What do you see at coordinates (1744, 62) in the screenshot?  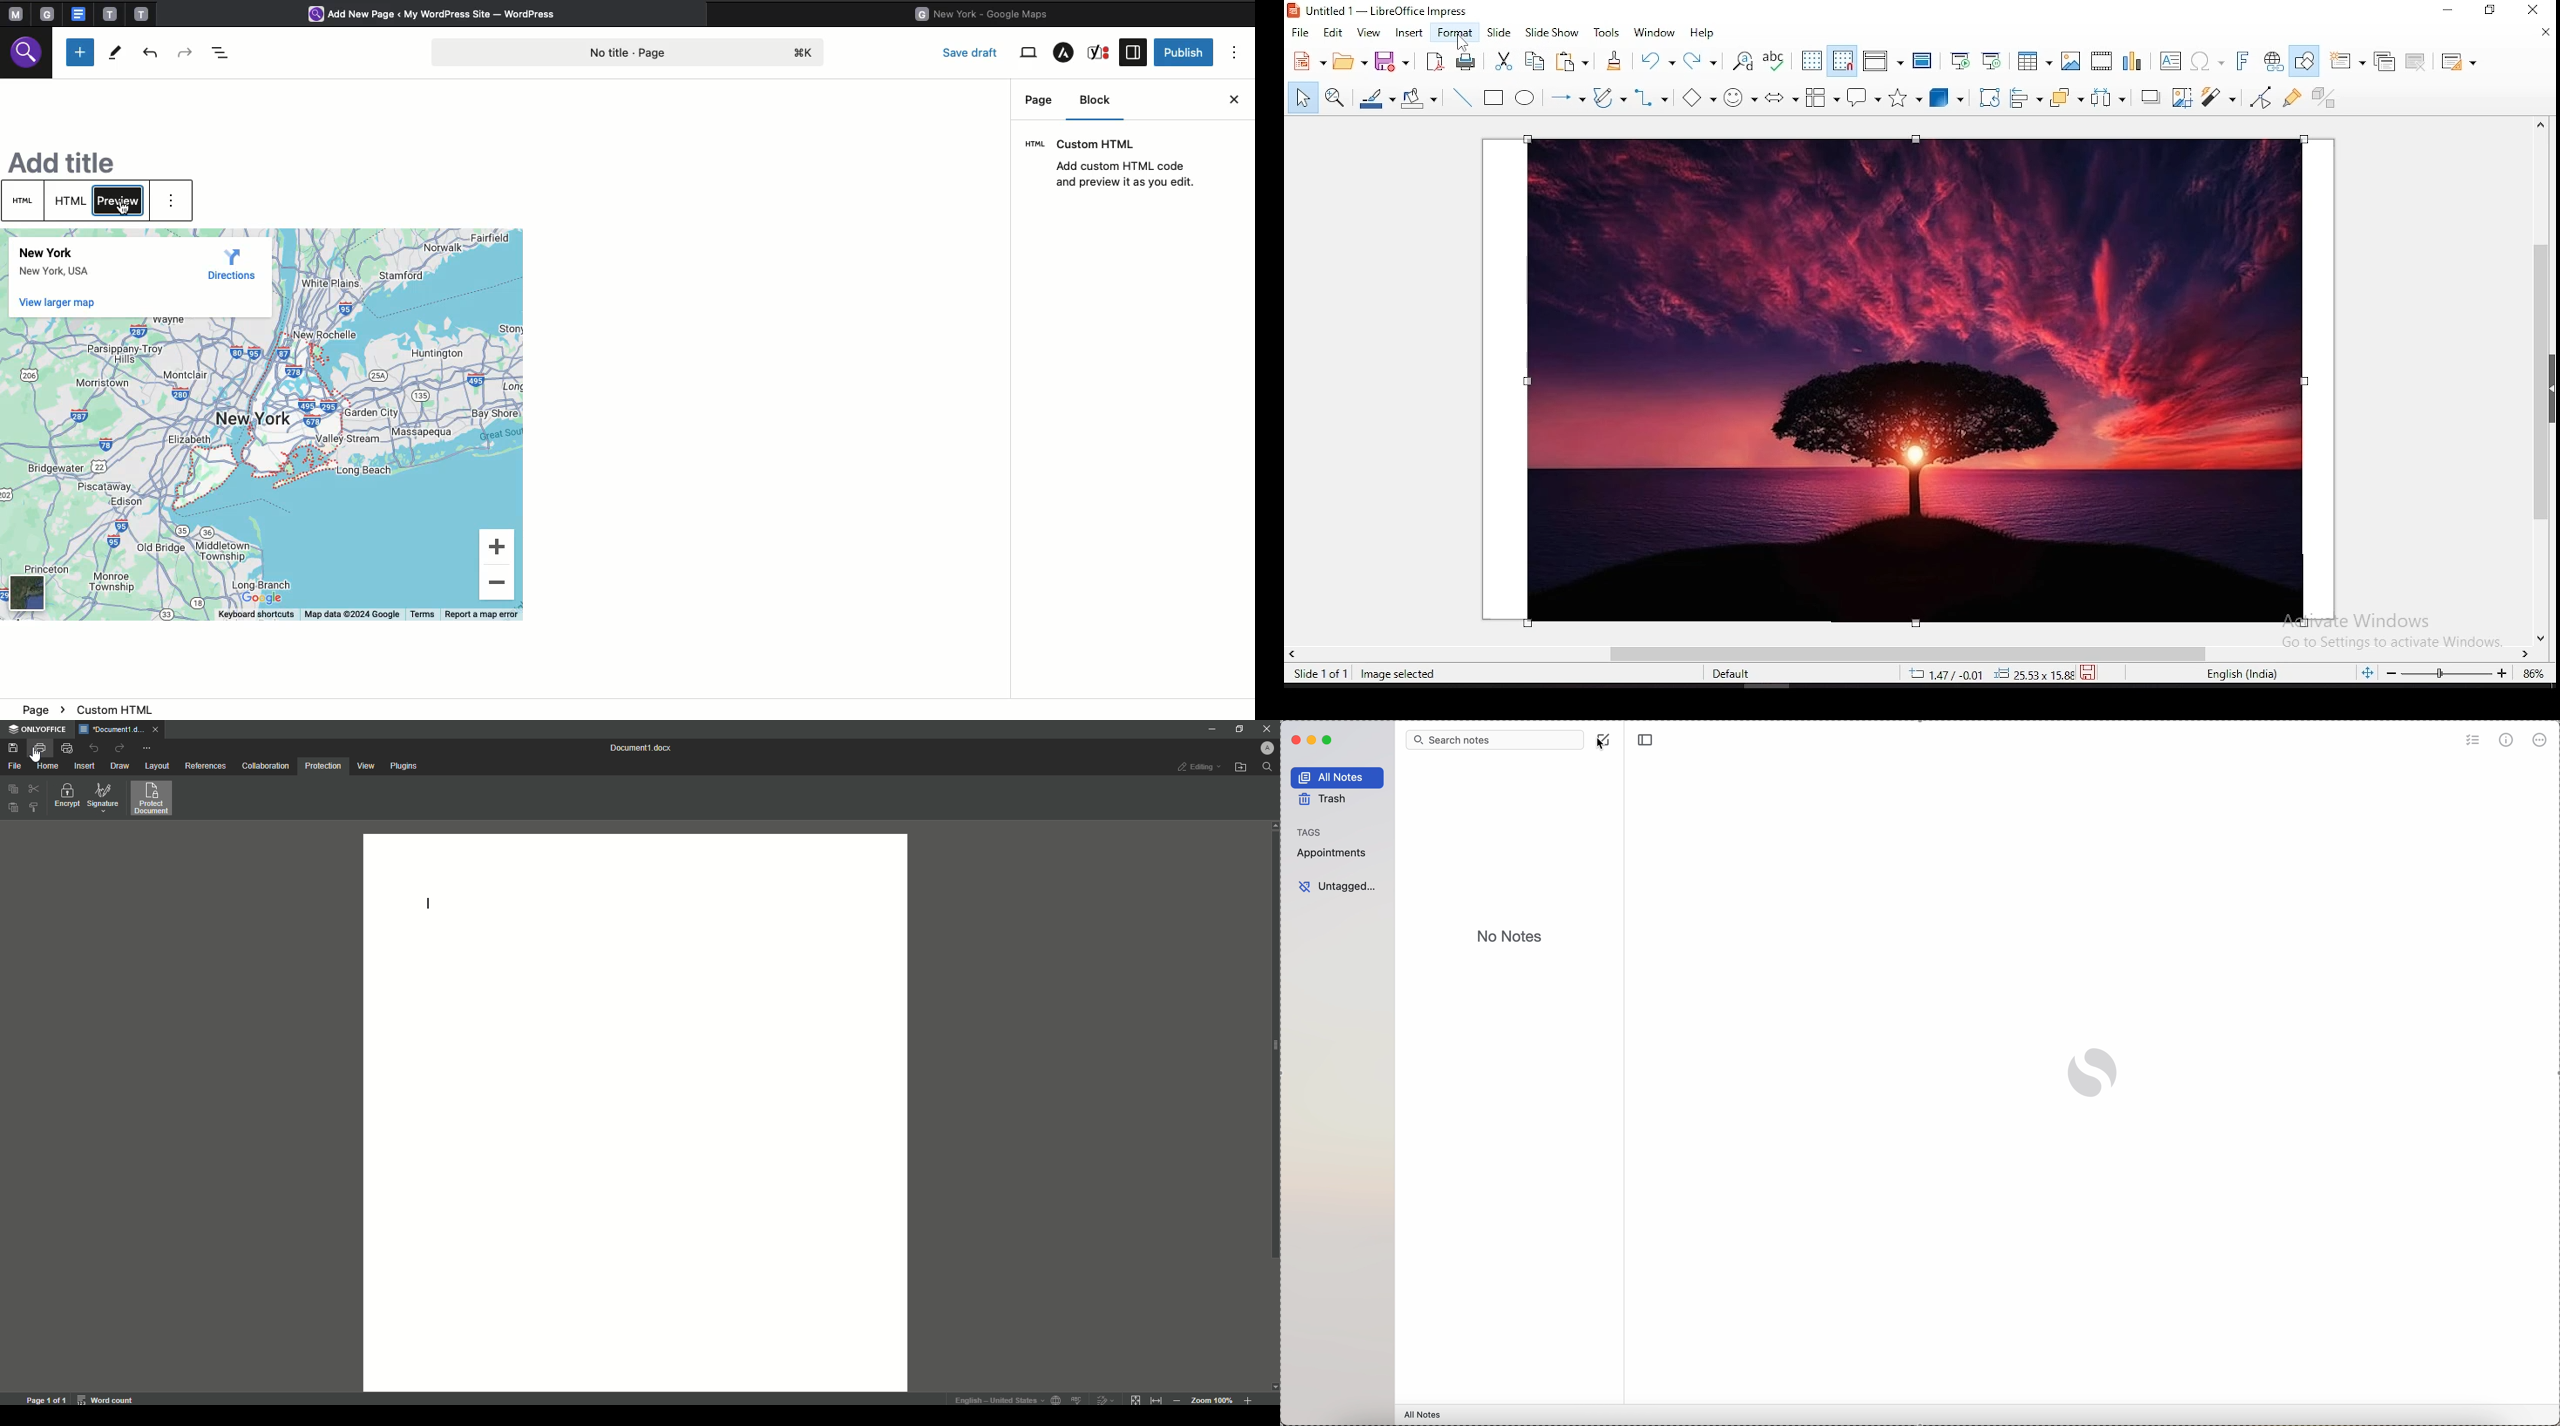 I see `find and replace` at bounding box center [1744, 62].